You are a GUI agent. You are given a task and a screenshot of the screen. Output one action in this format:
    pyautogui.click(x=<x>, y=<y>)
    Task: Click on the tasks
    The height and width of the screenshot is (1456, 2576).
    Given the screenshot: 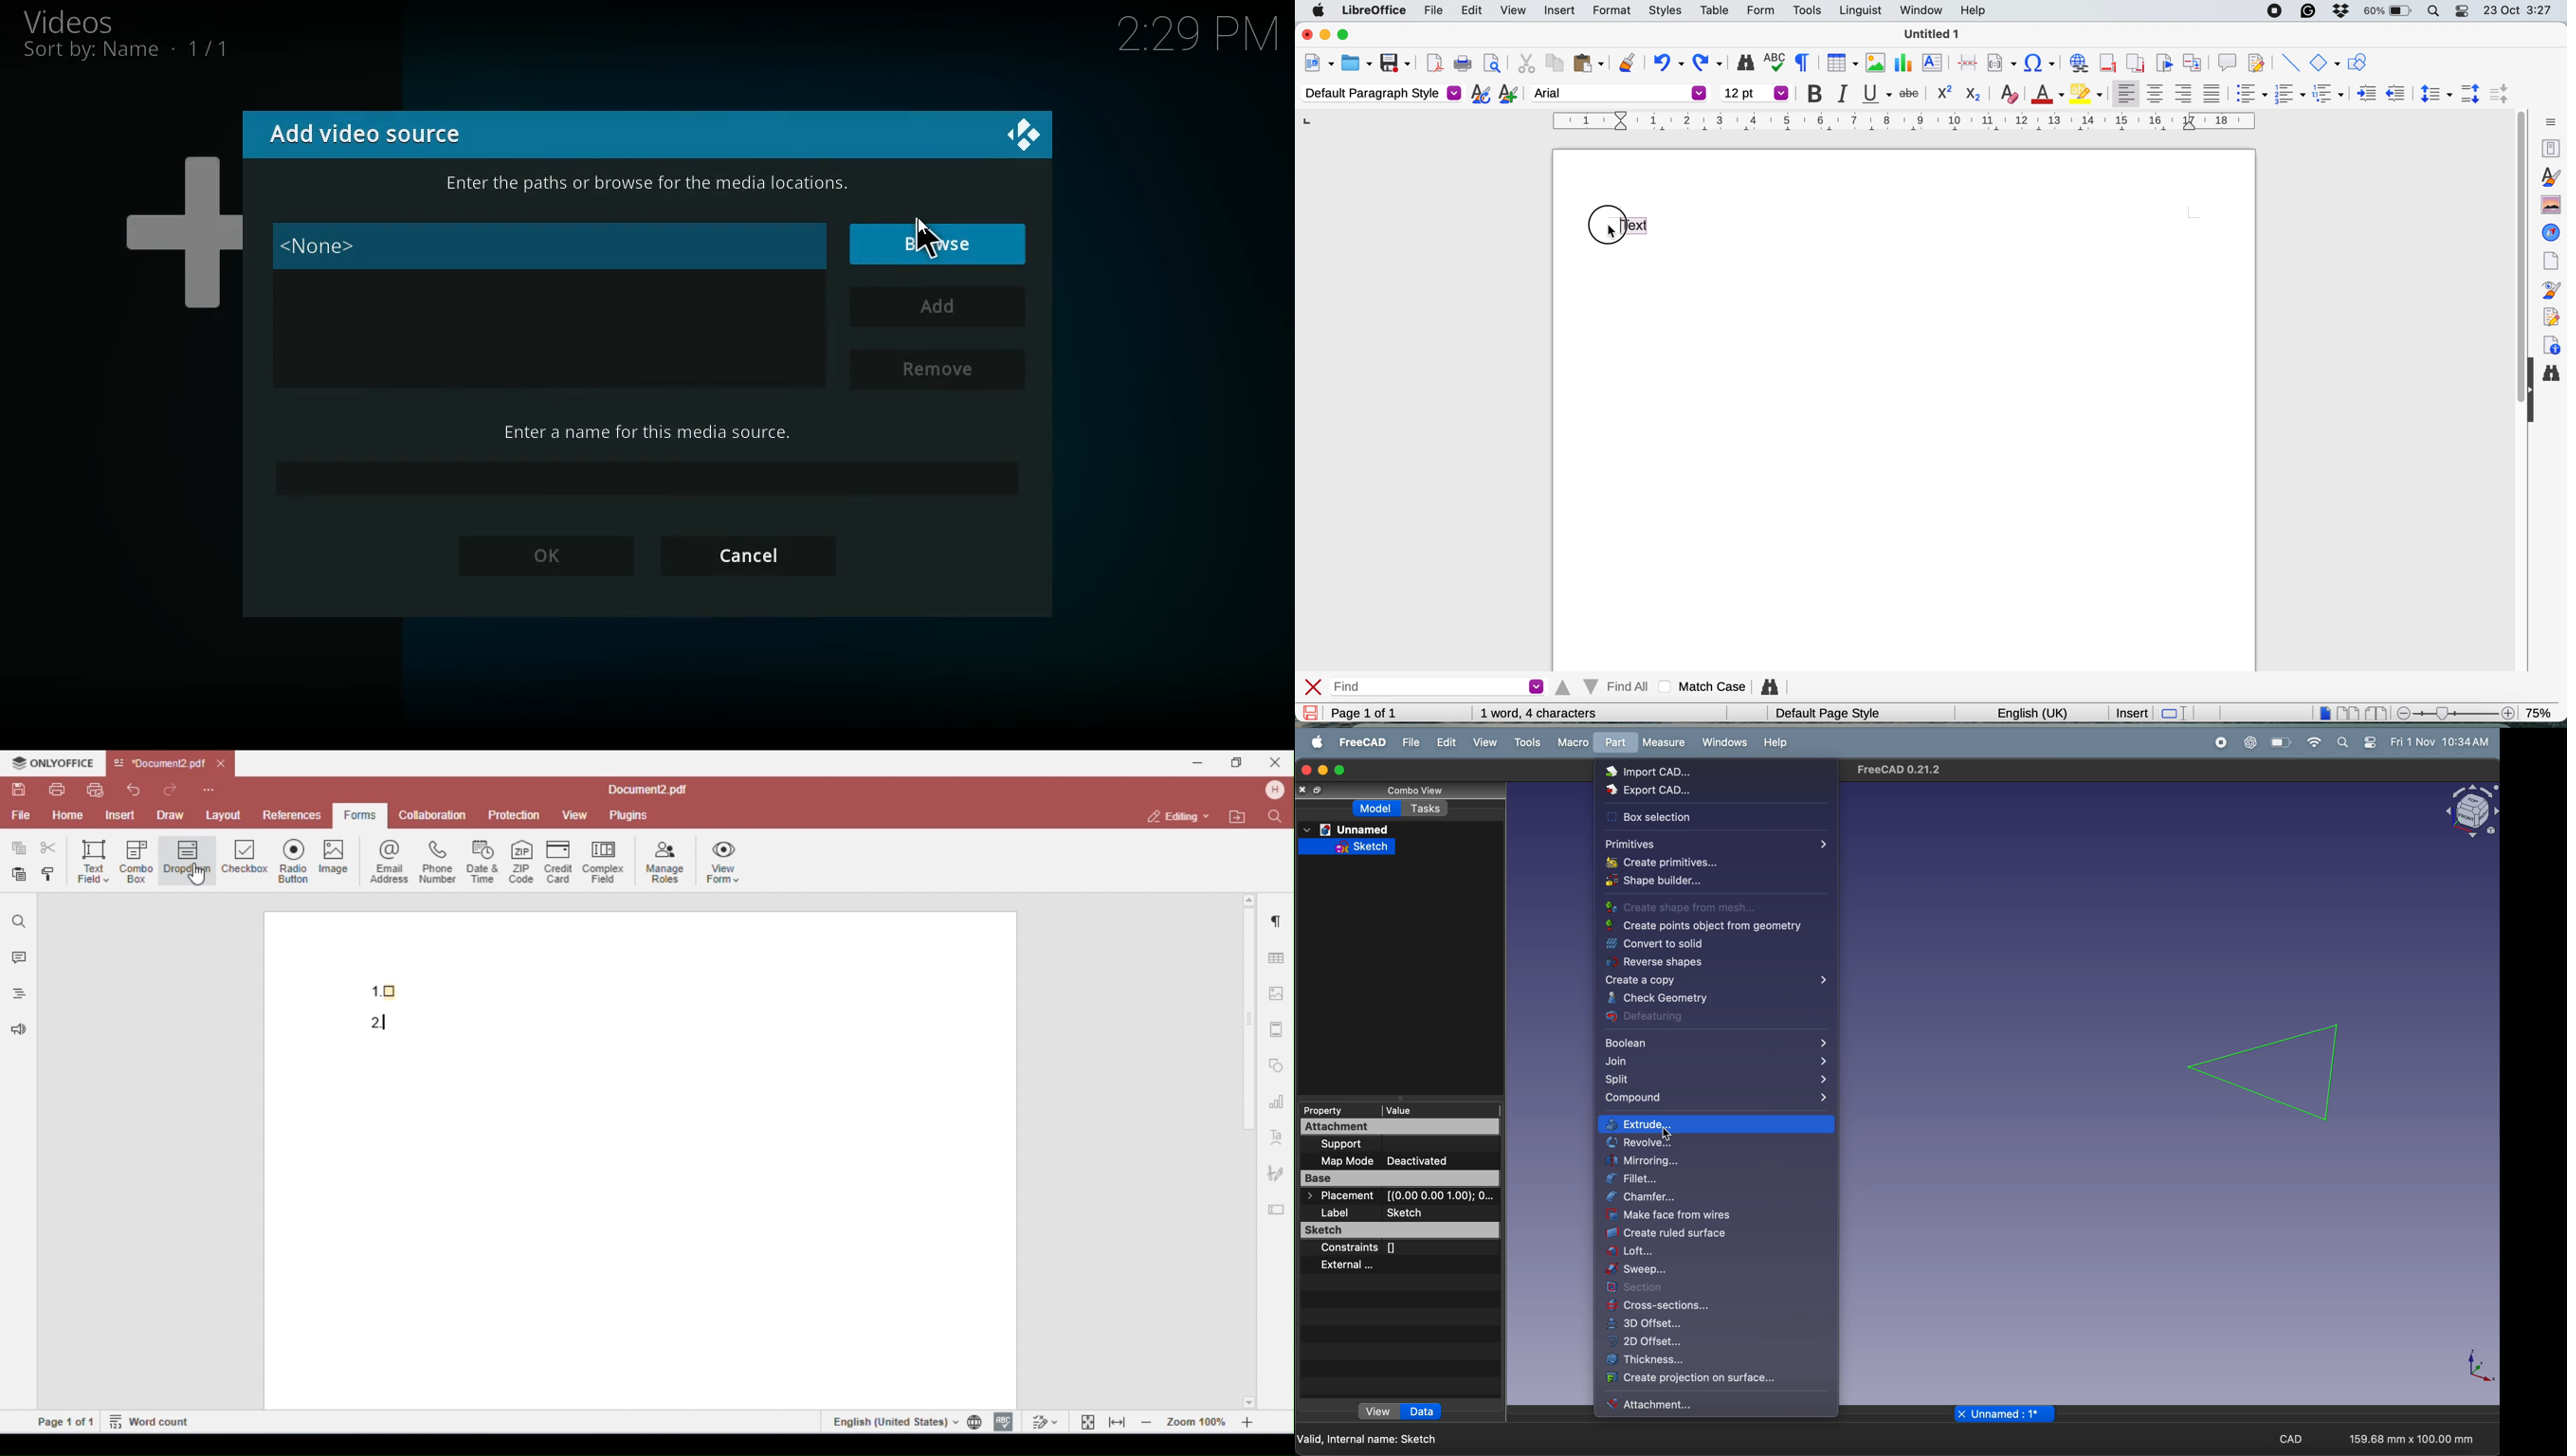 What is the action you would take?
    pyautogui.click(x=1428, y=808)
    